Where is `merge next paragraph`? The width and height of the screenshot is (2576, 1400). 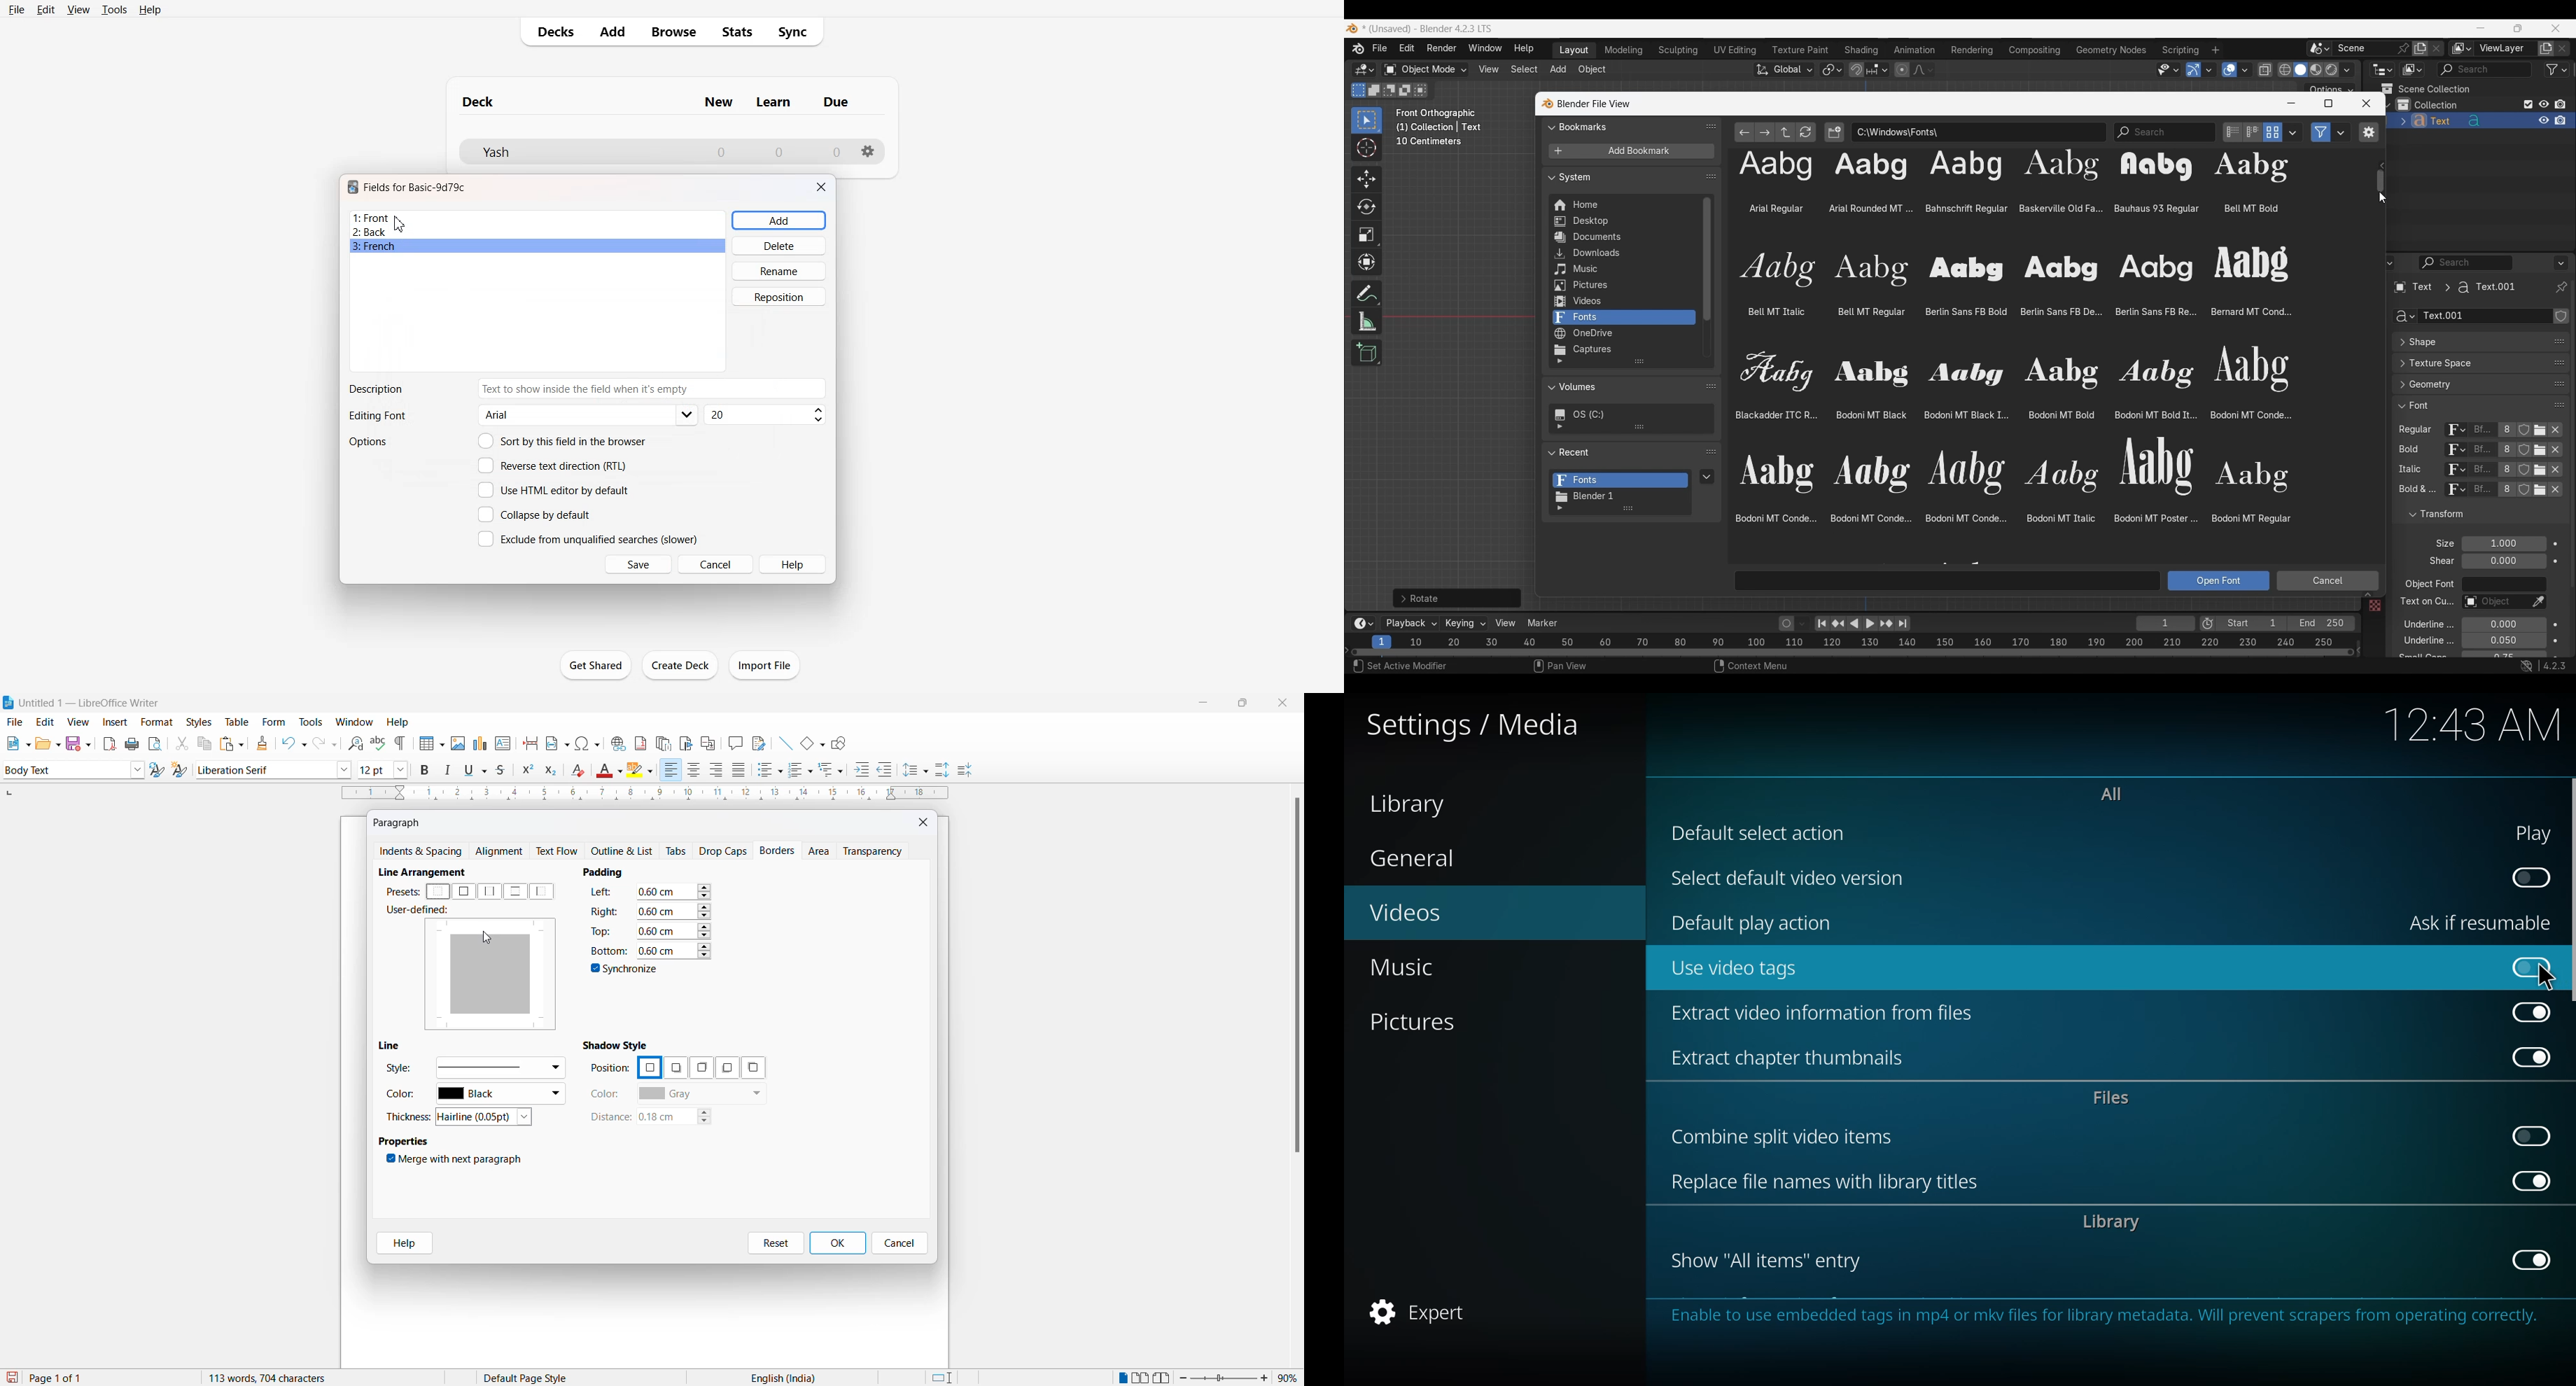 merge next paragraph is located at coordinates (457, 1161).